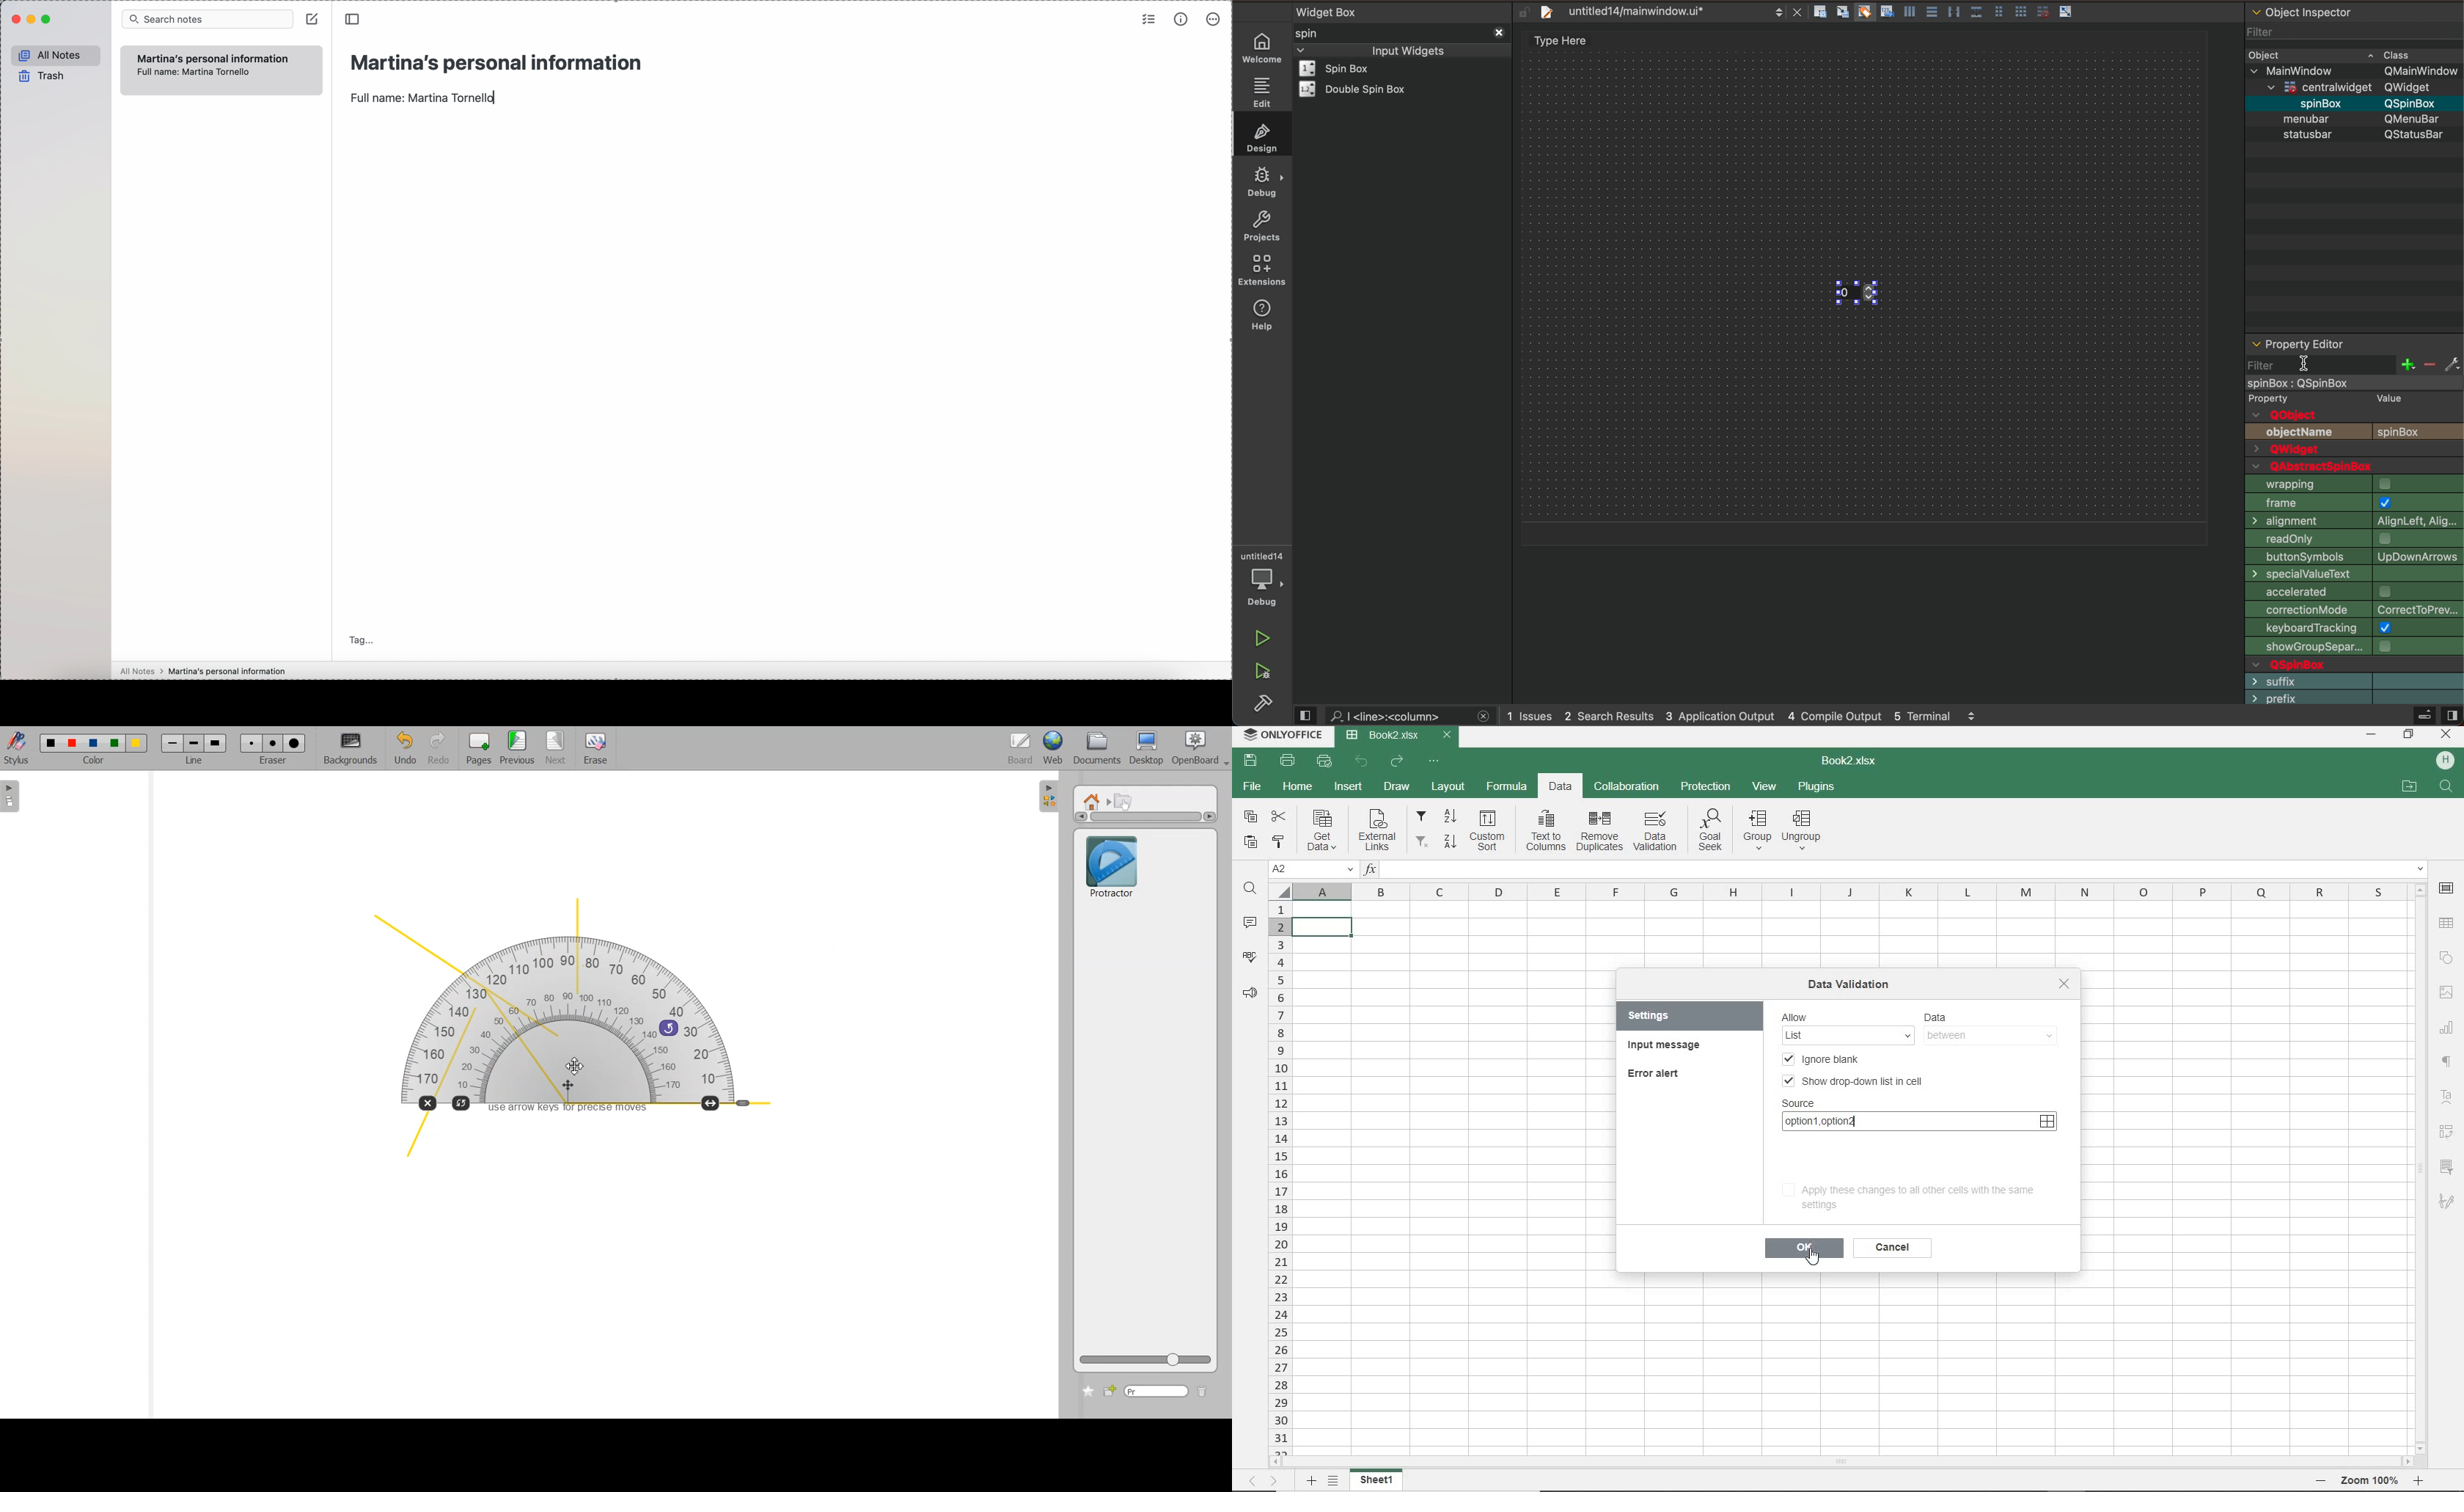 The image size is (2464, 1512). I want to click on ignore blank, so click(1826, 1061).